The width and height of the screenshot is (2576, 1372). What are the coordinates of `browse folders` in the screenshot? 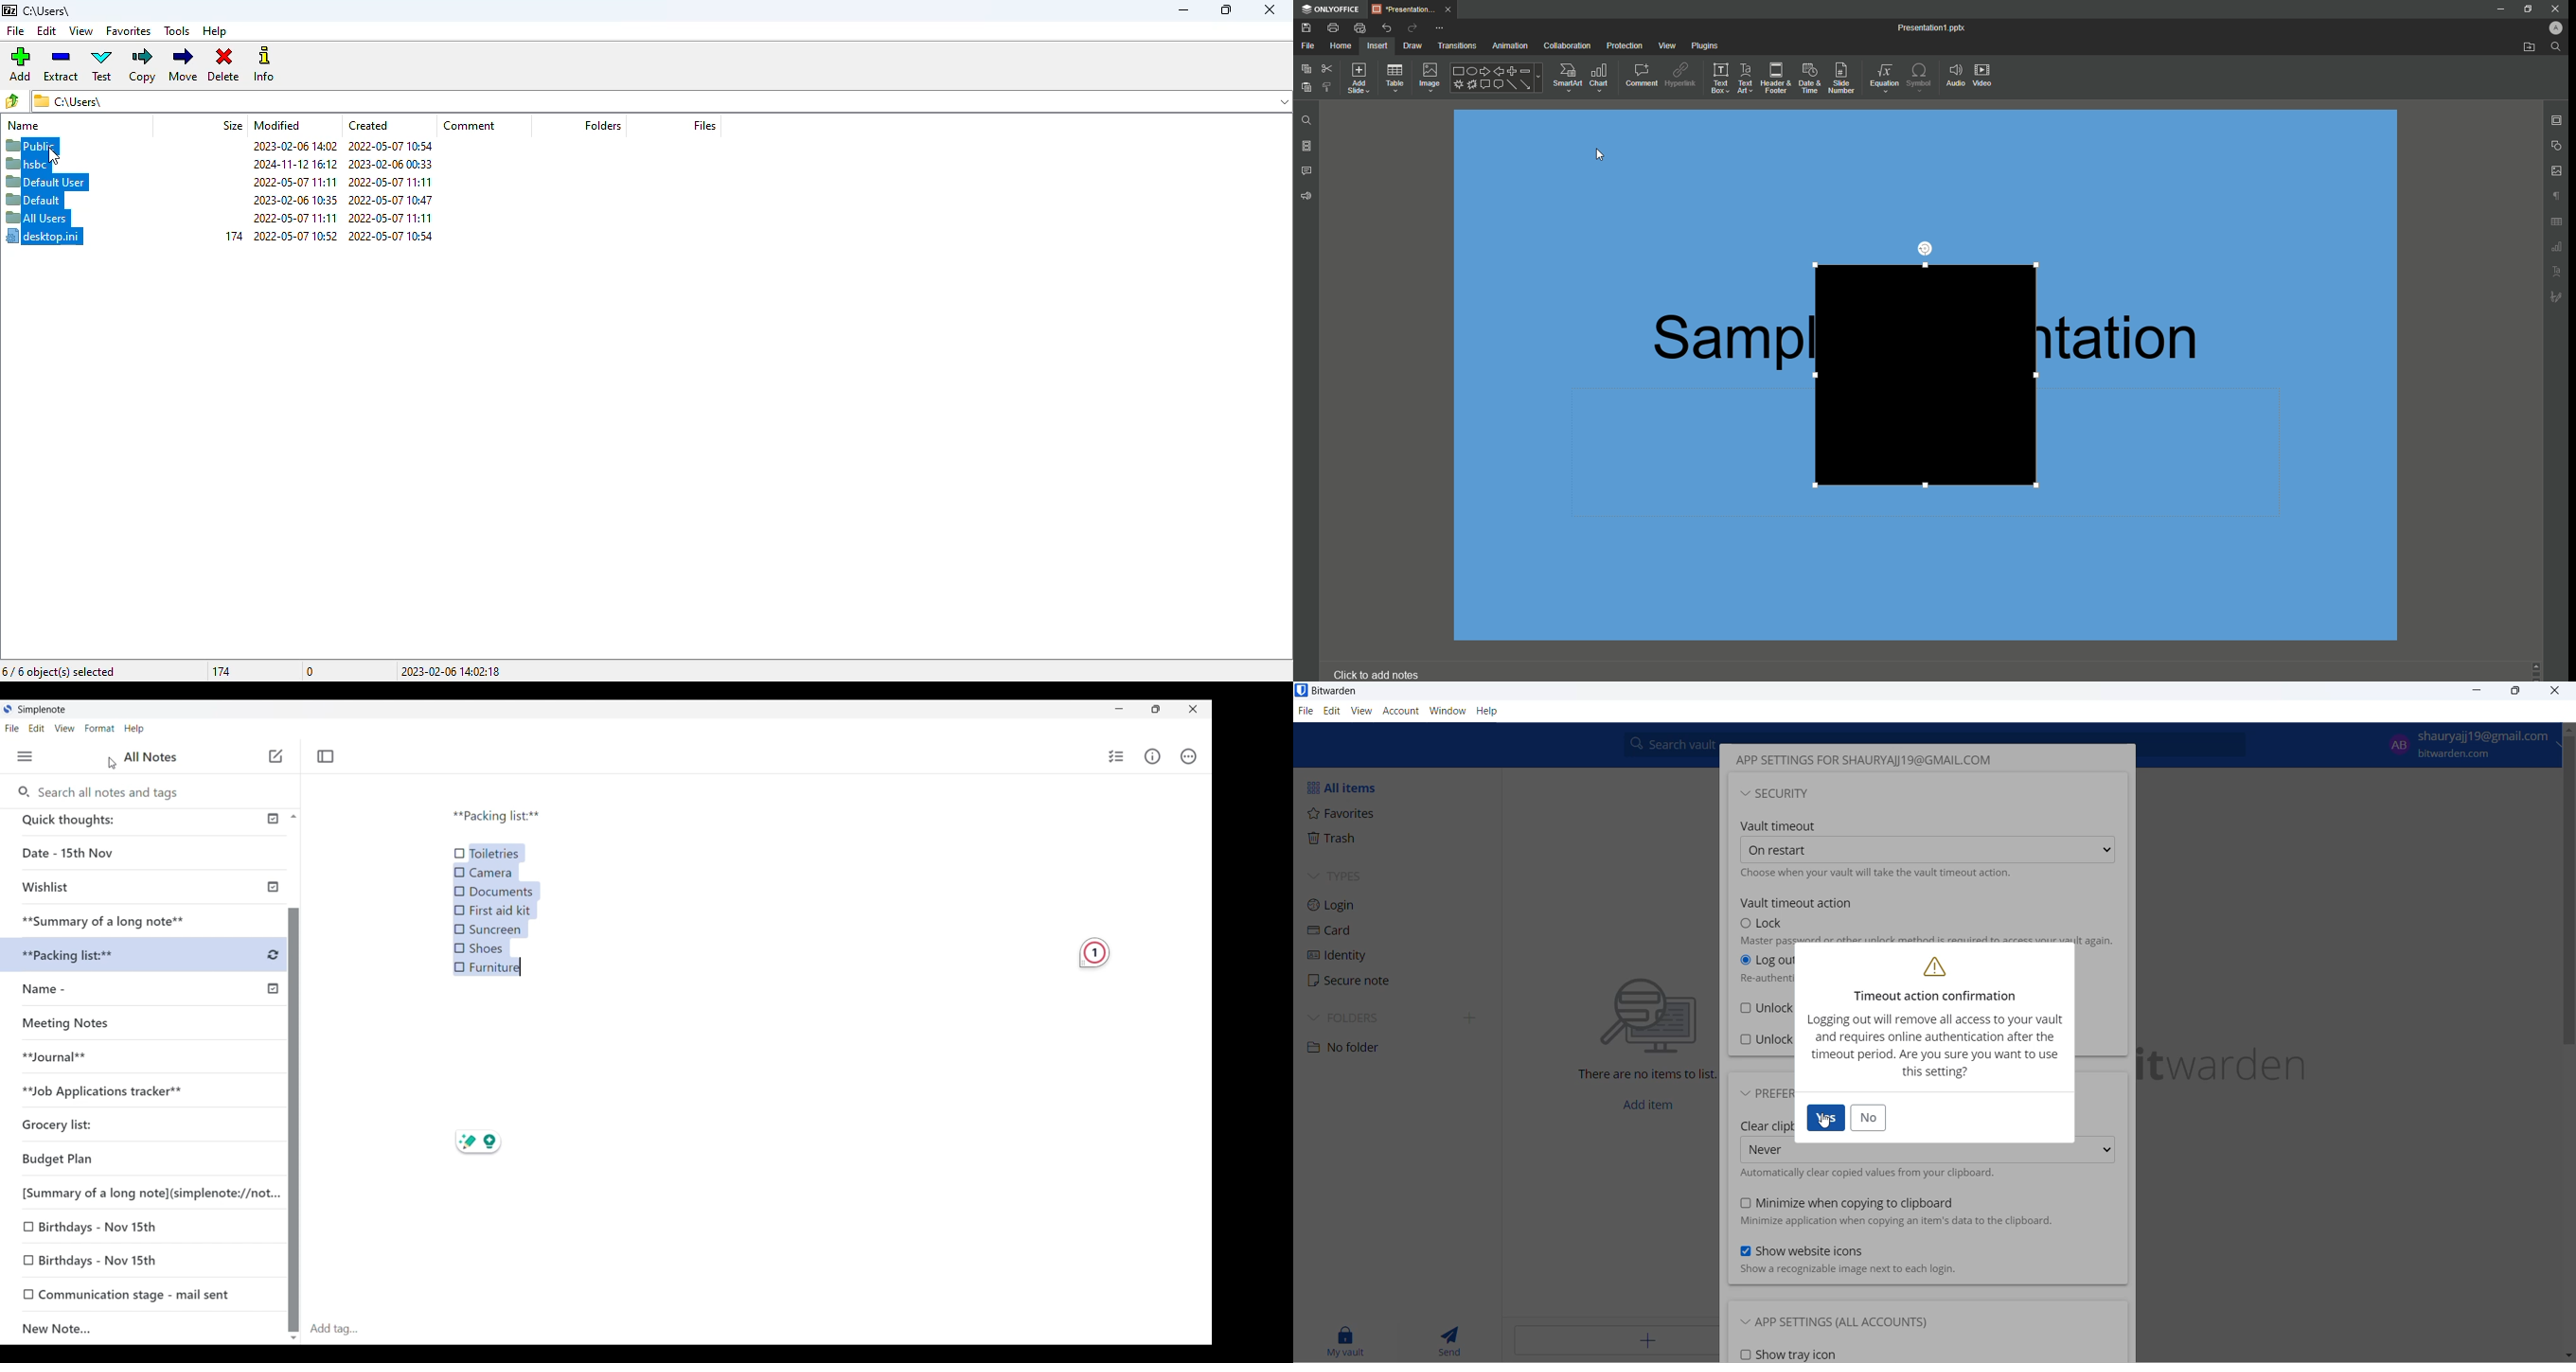 It's located at (10, 100).